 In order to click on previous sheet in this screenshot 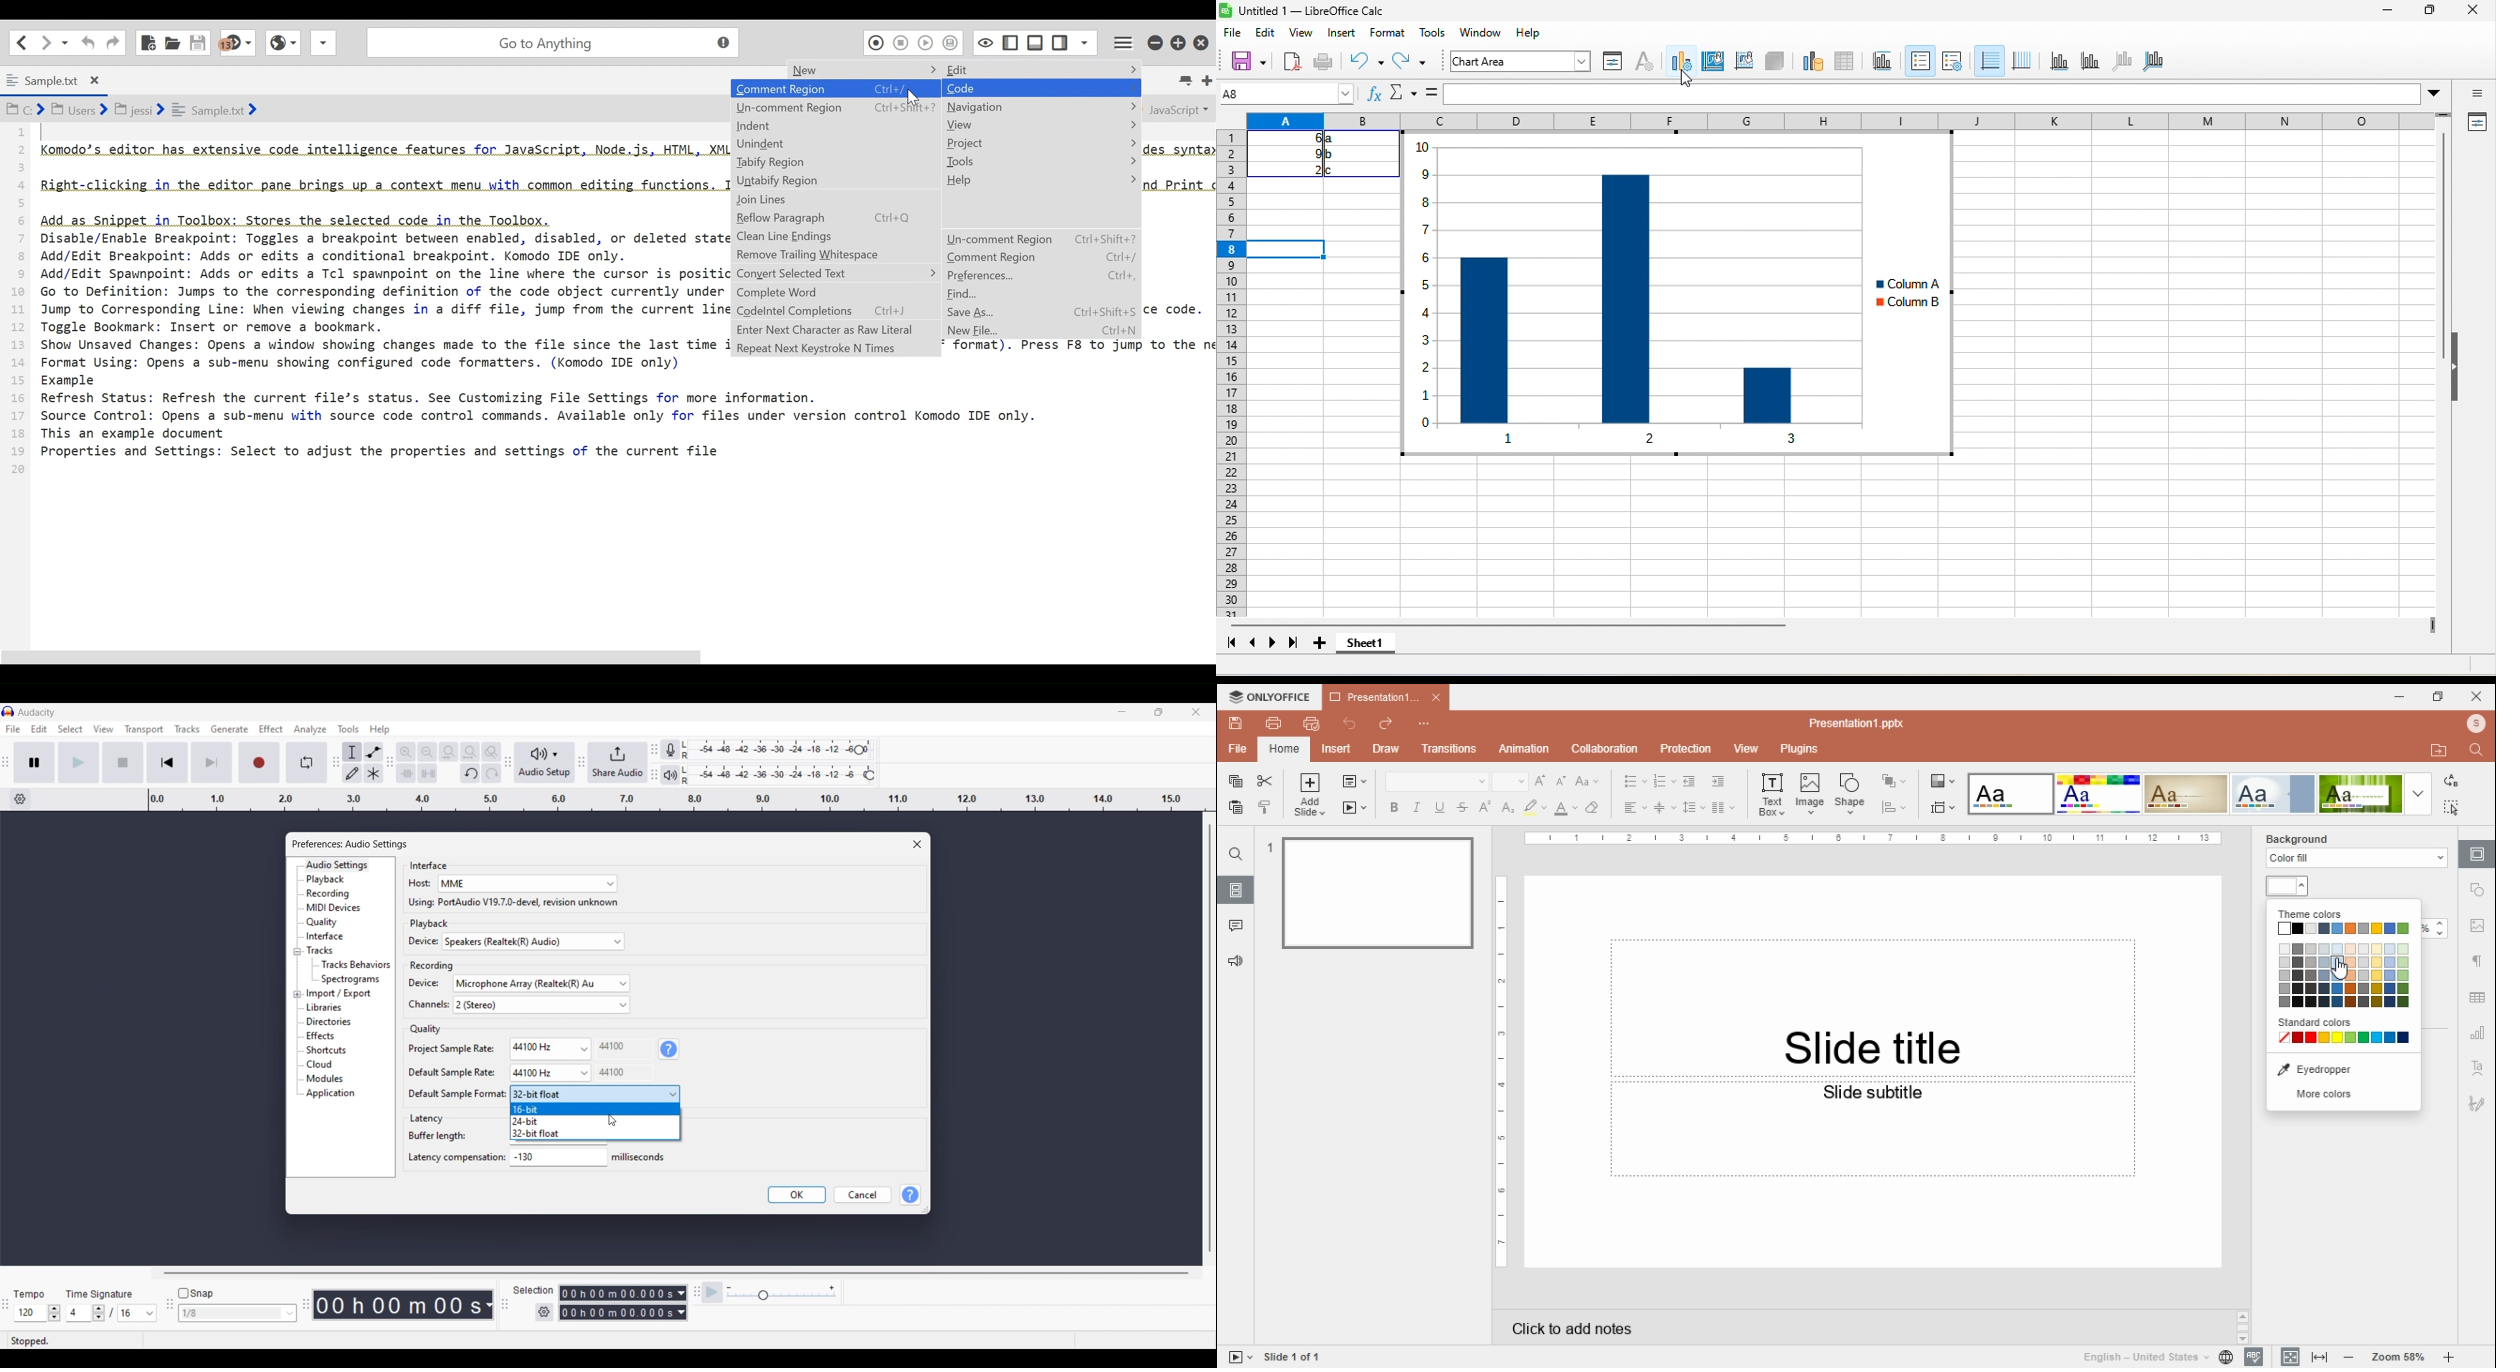, I will do `click(1254, 645)`.